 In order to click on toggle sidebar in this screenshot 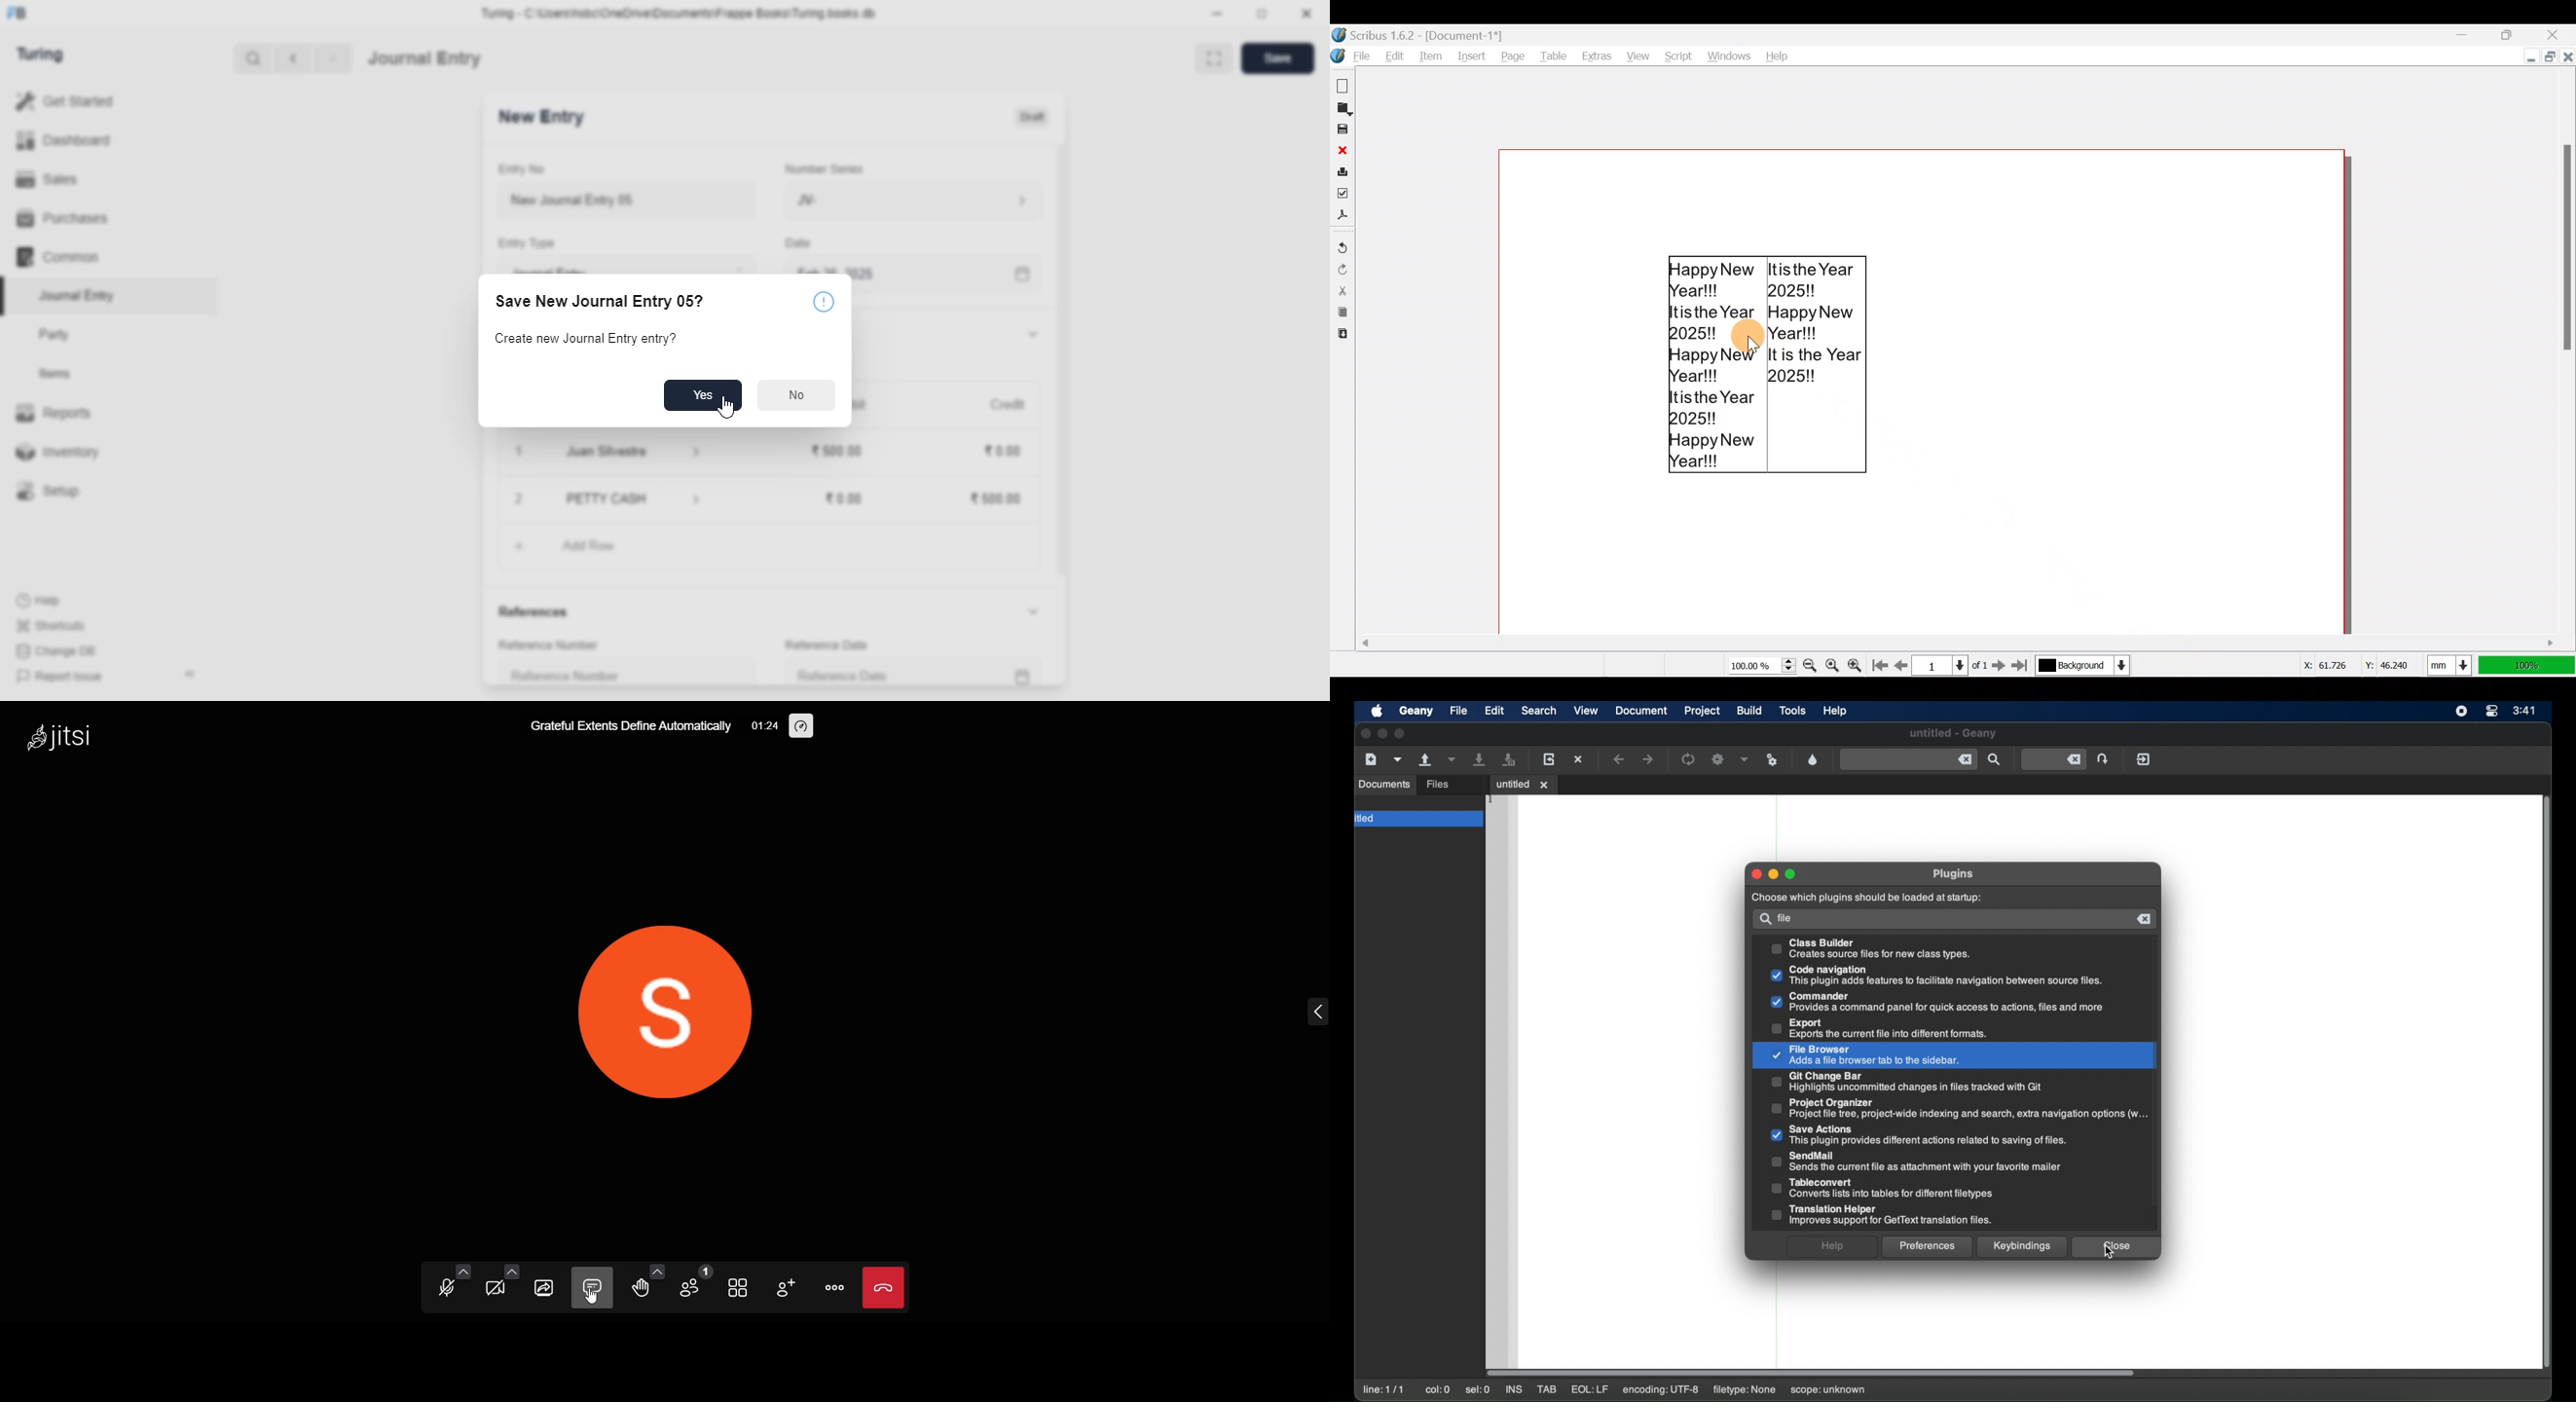, I will do `click(192, 674)`.